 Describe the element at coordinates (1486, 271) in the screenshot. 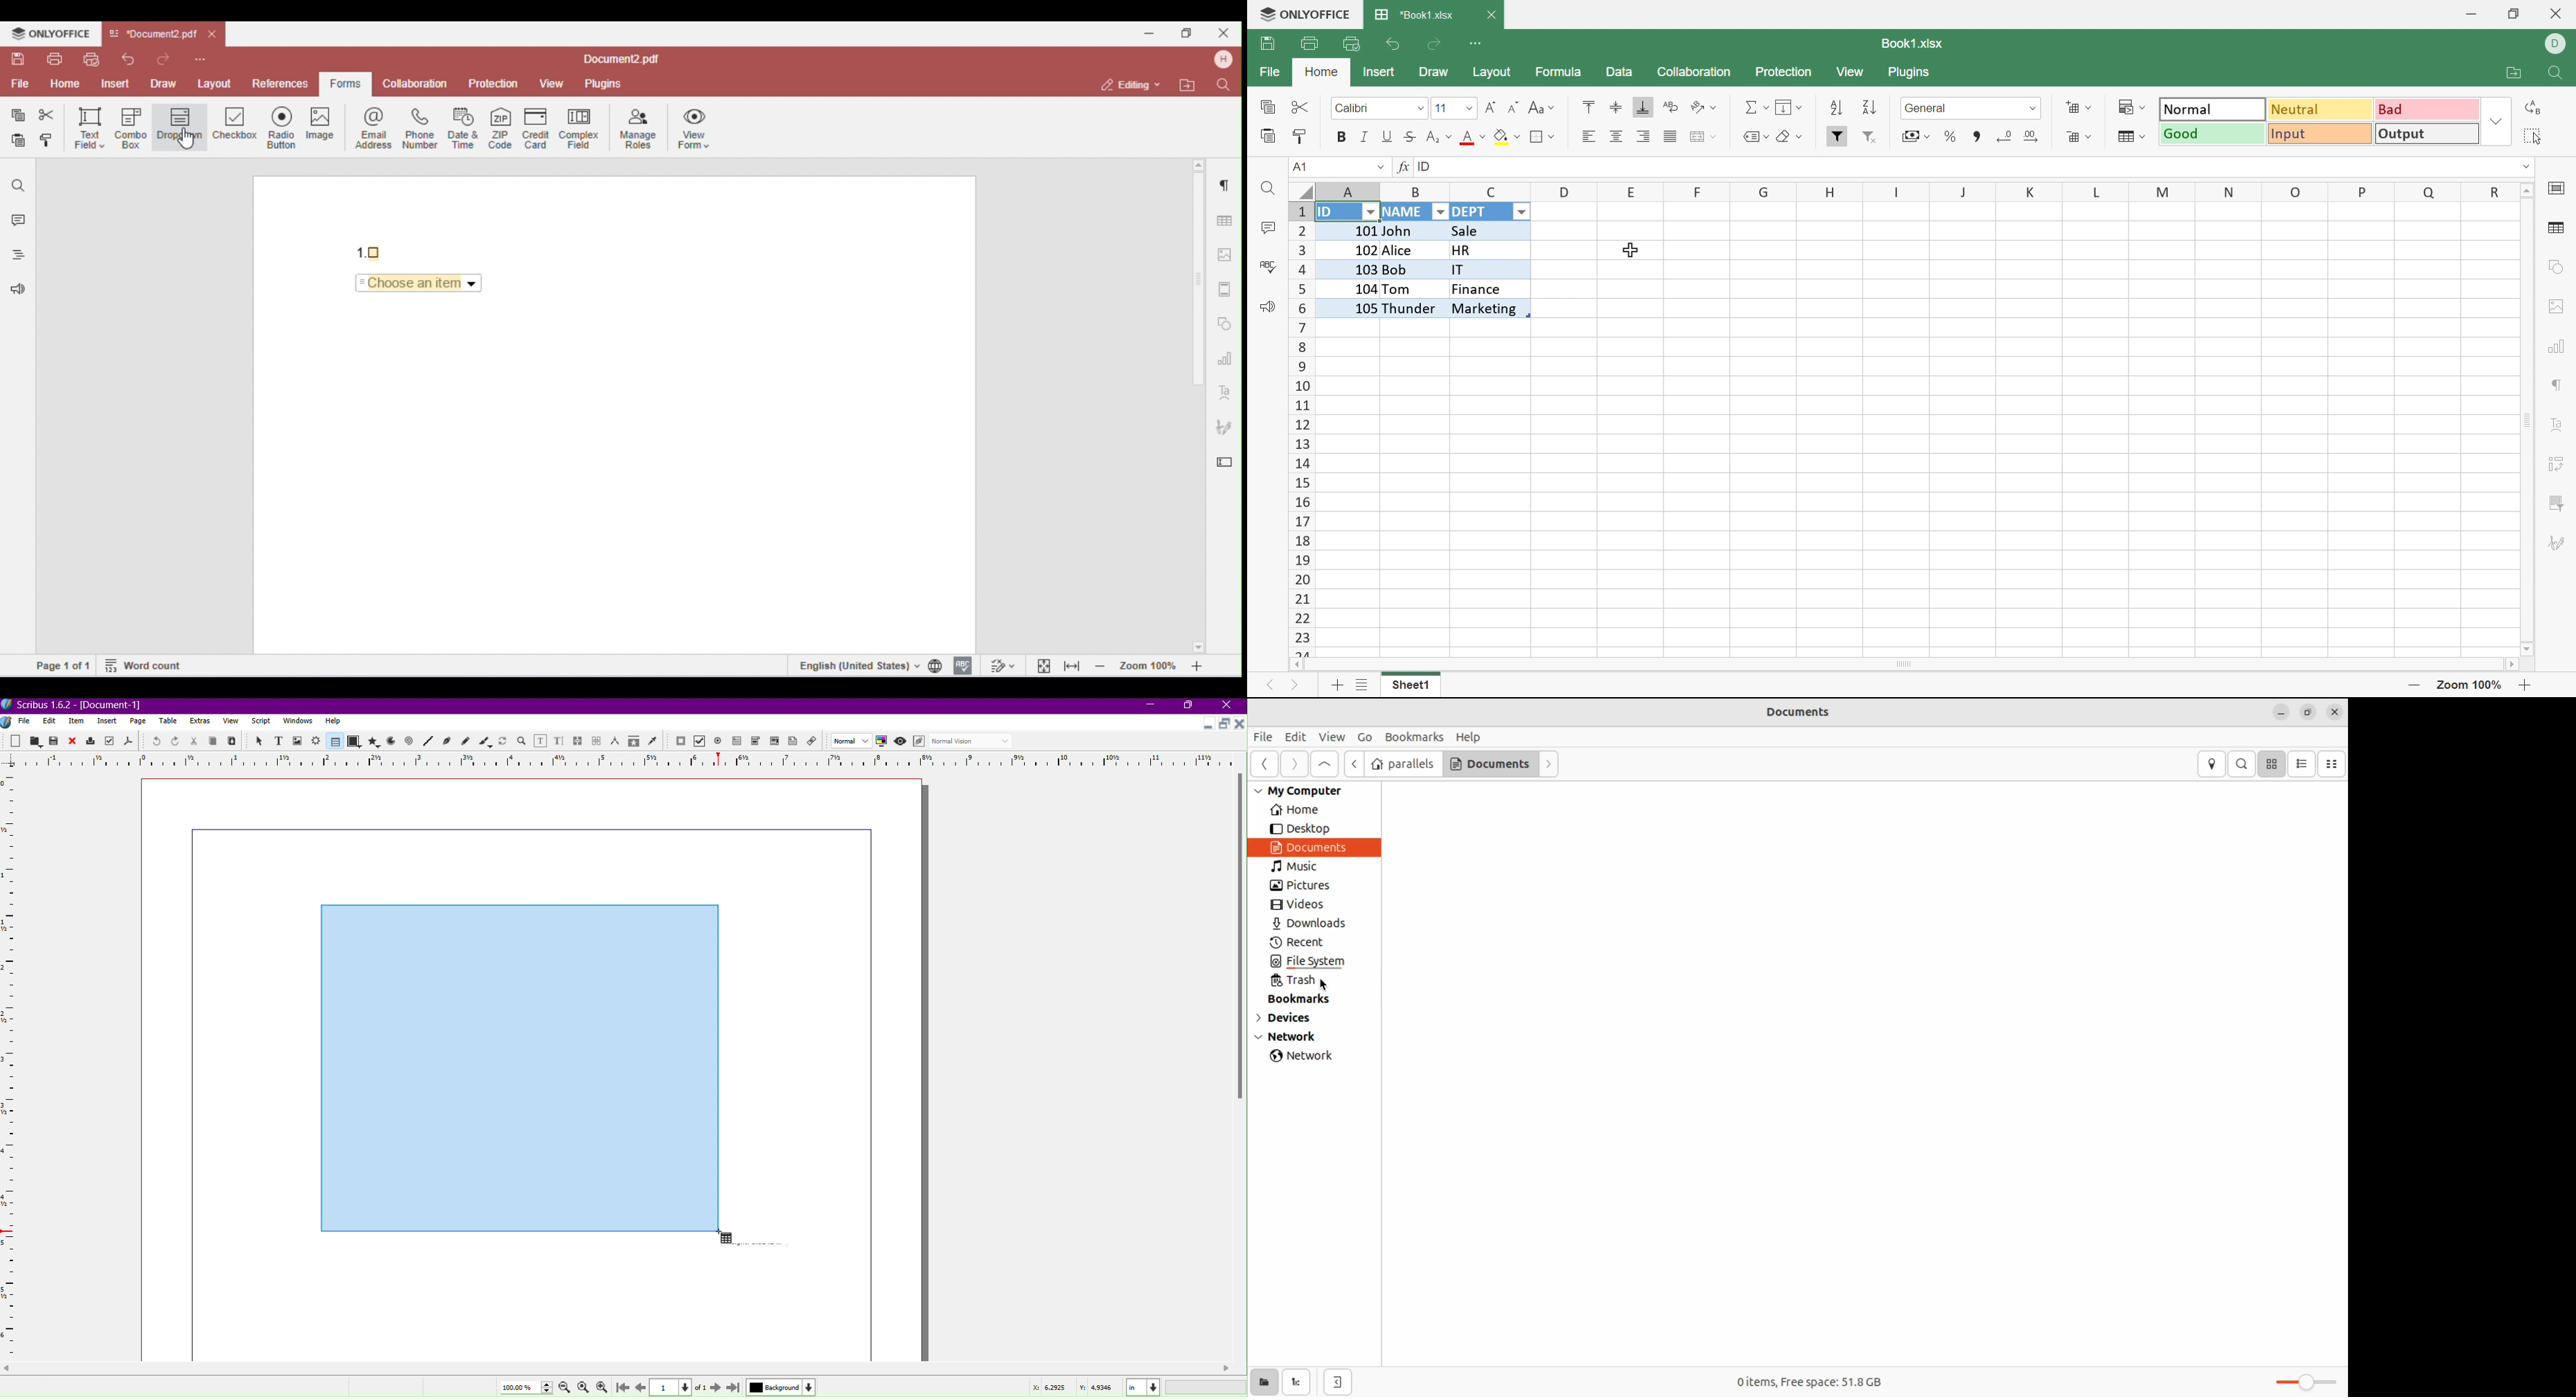

I see `IT` at that location.